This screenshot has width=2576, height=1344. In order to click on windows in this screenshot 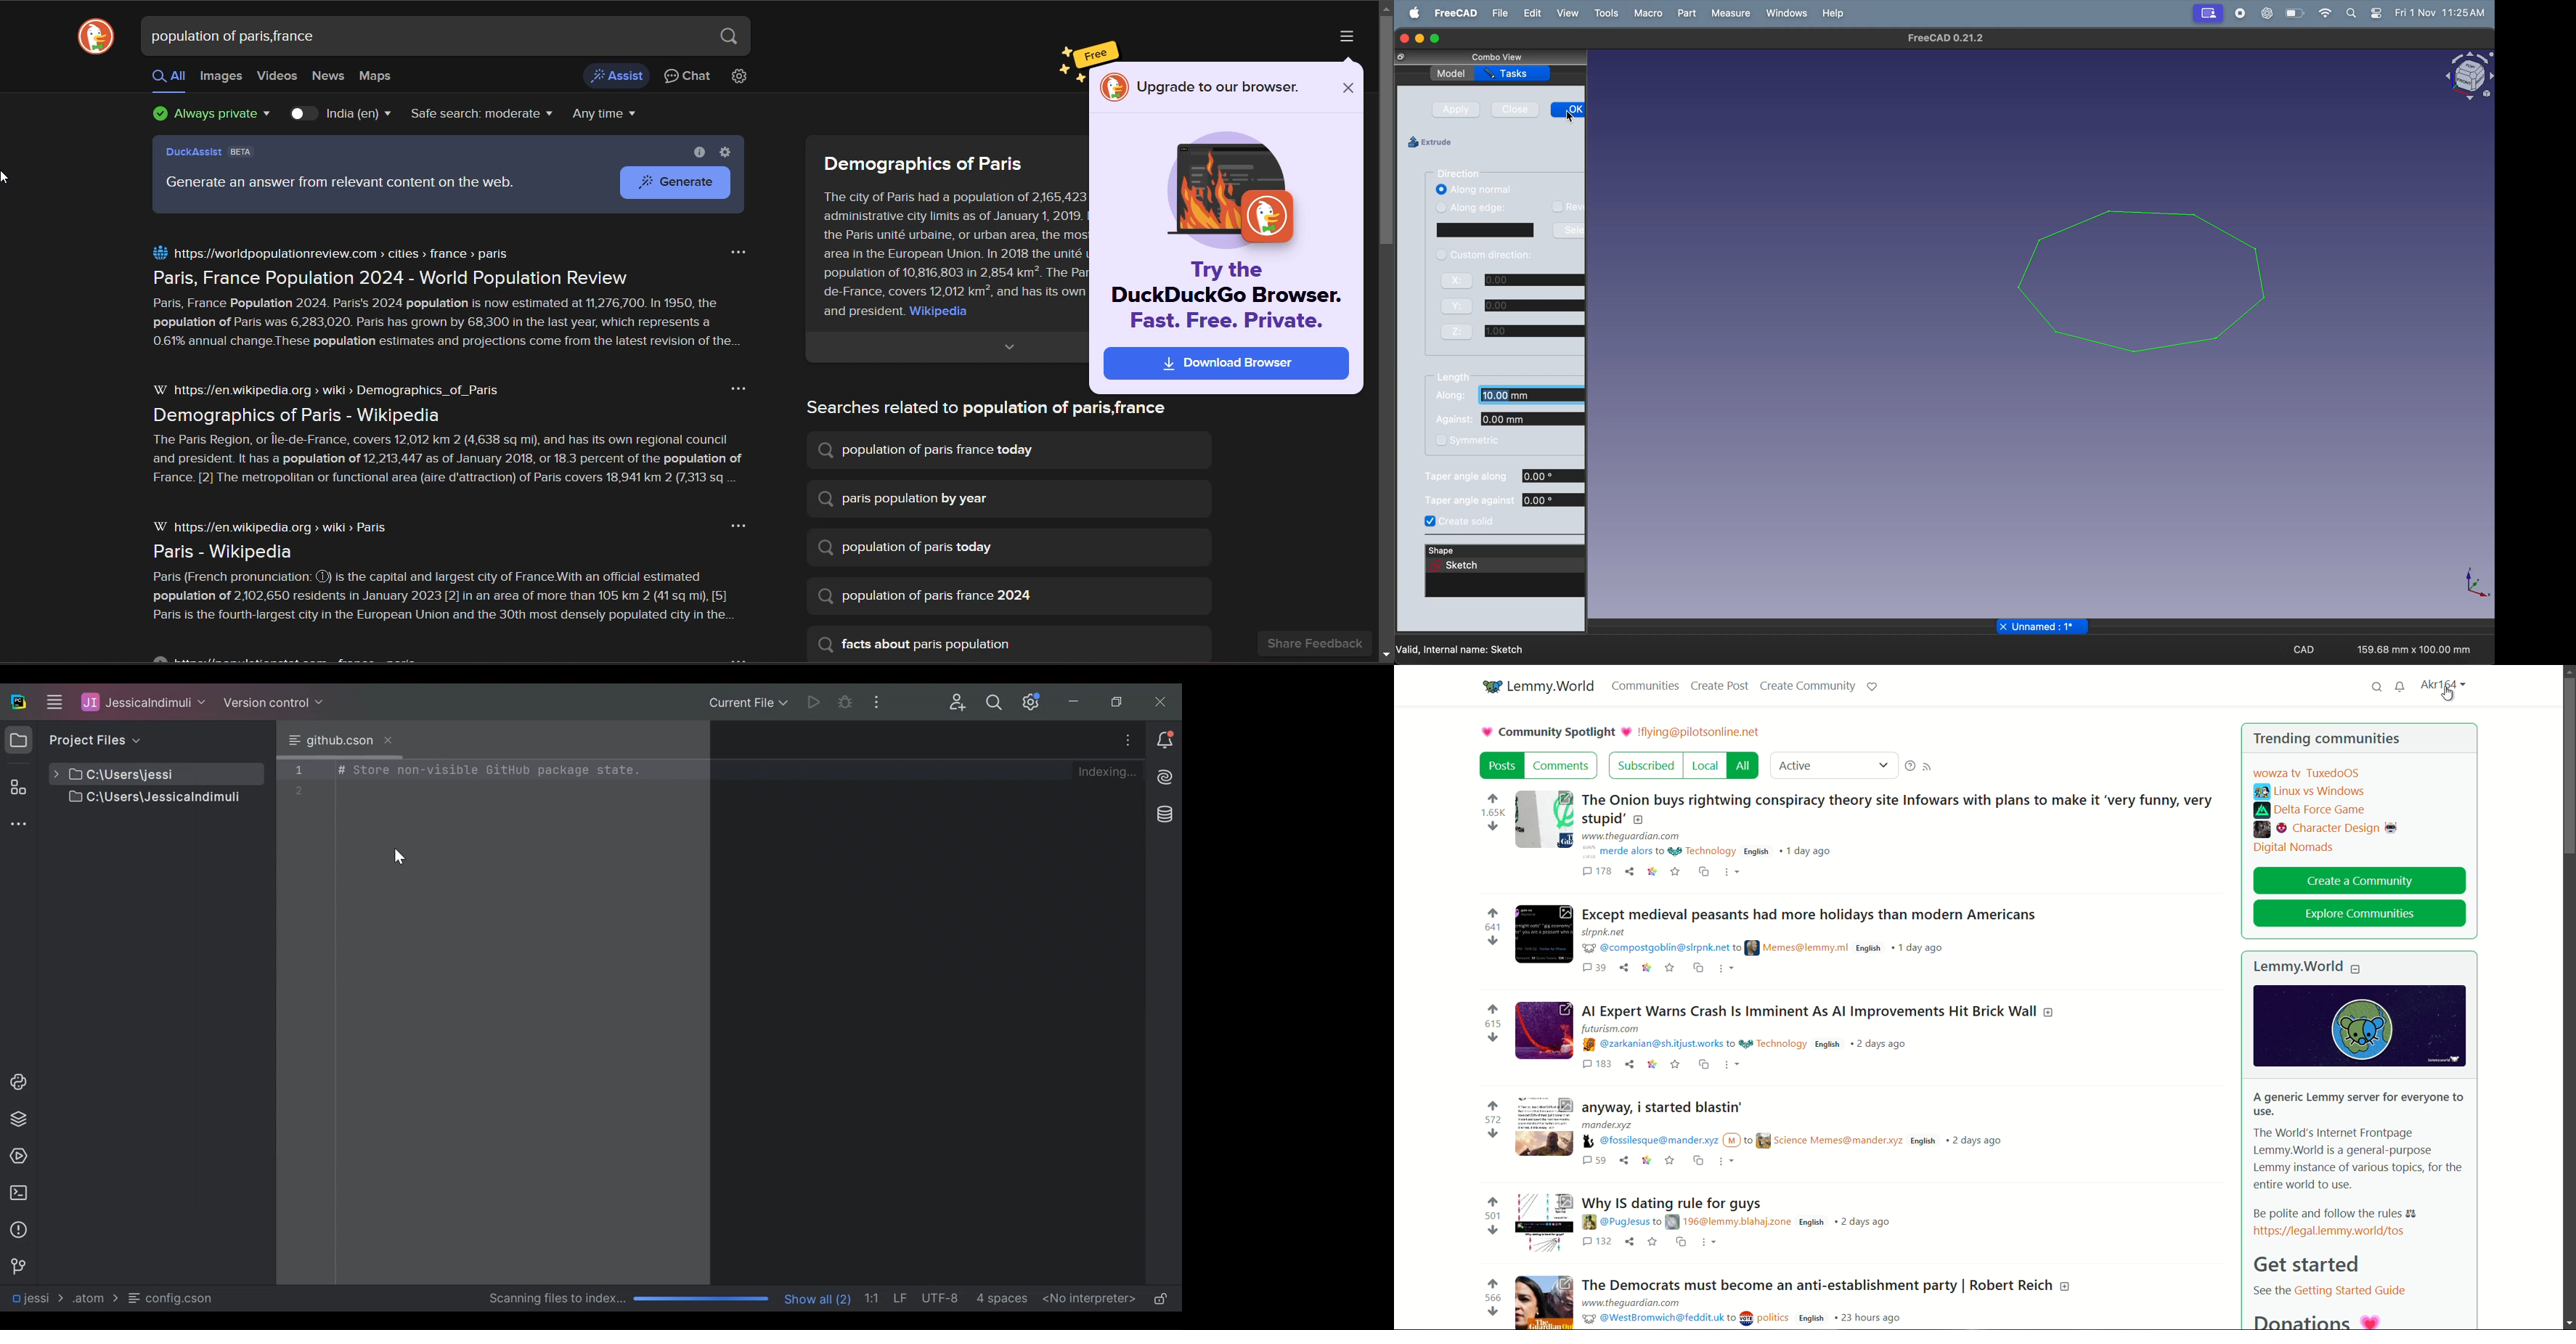, I will do `click(1785, 14)`.